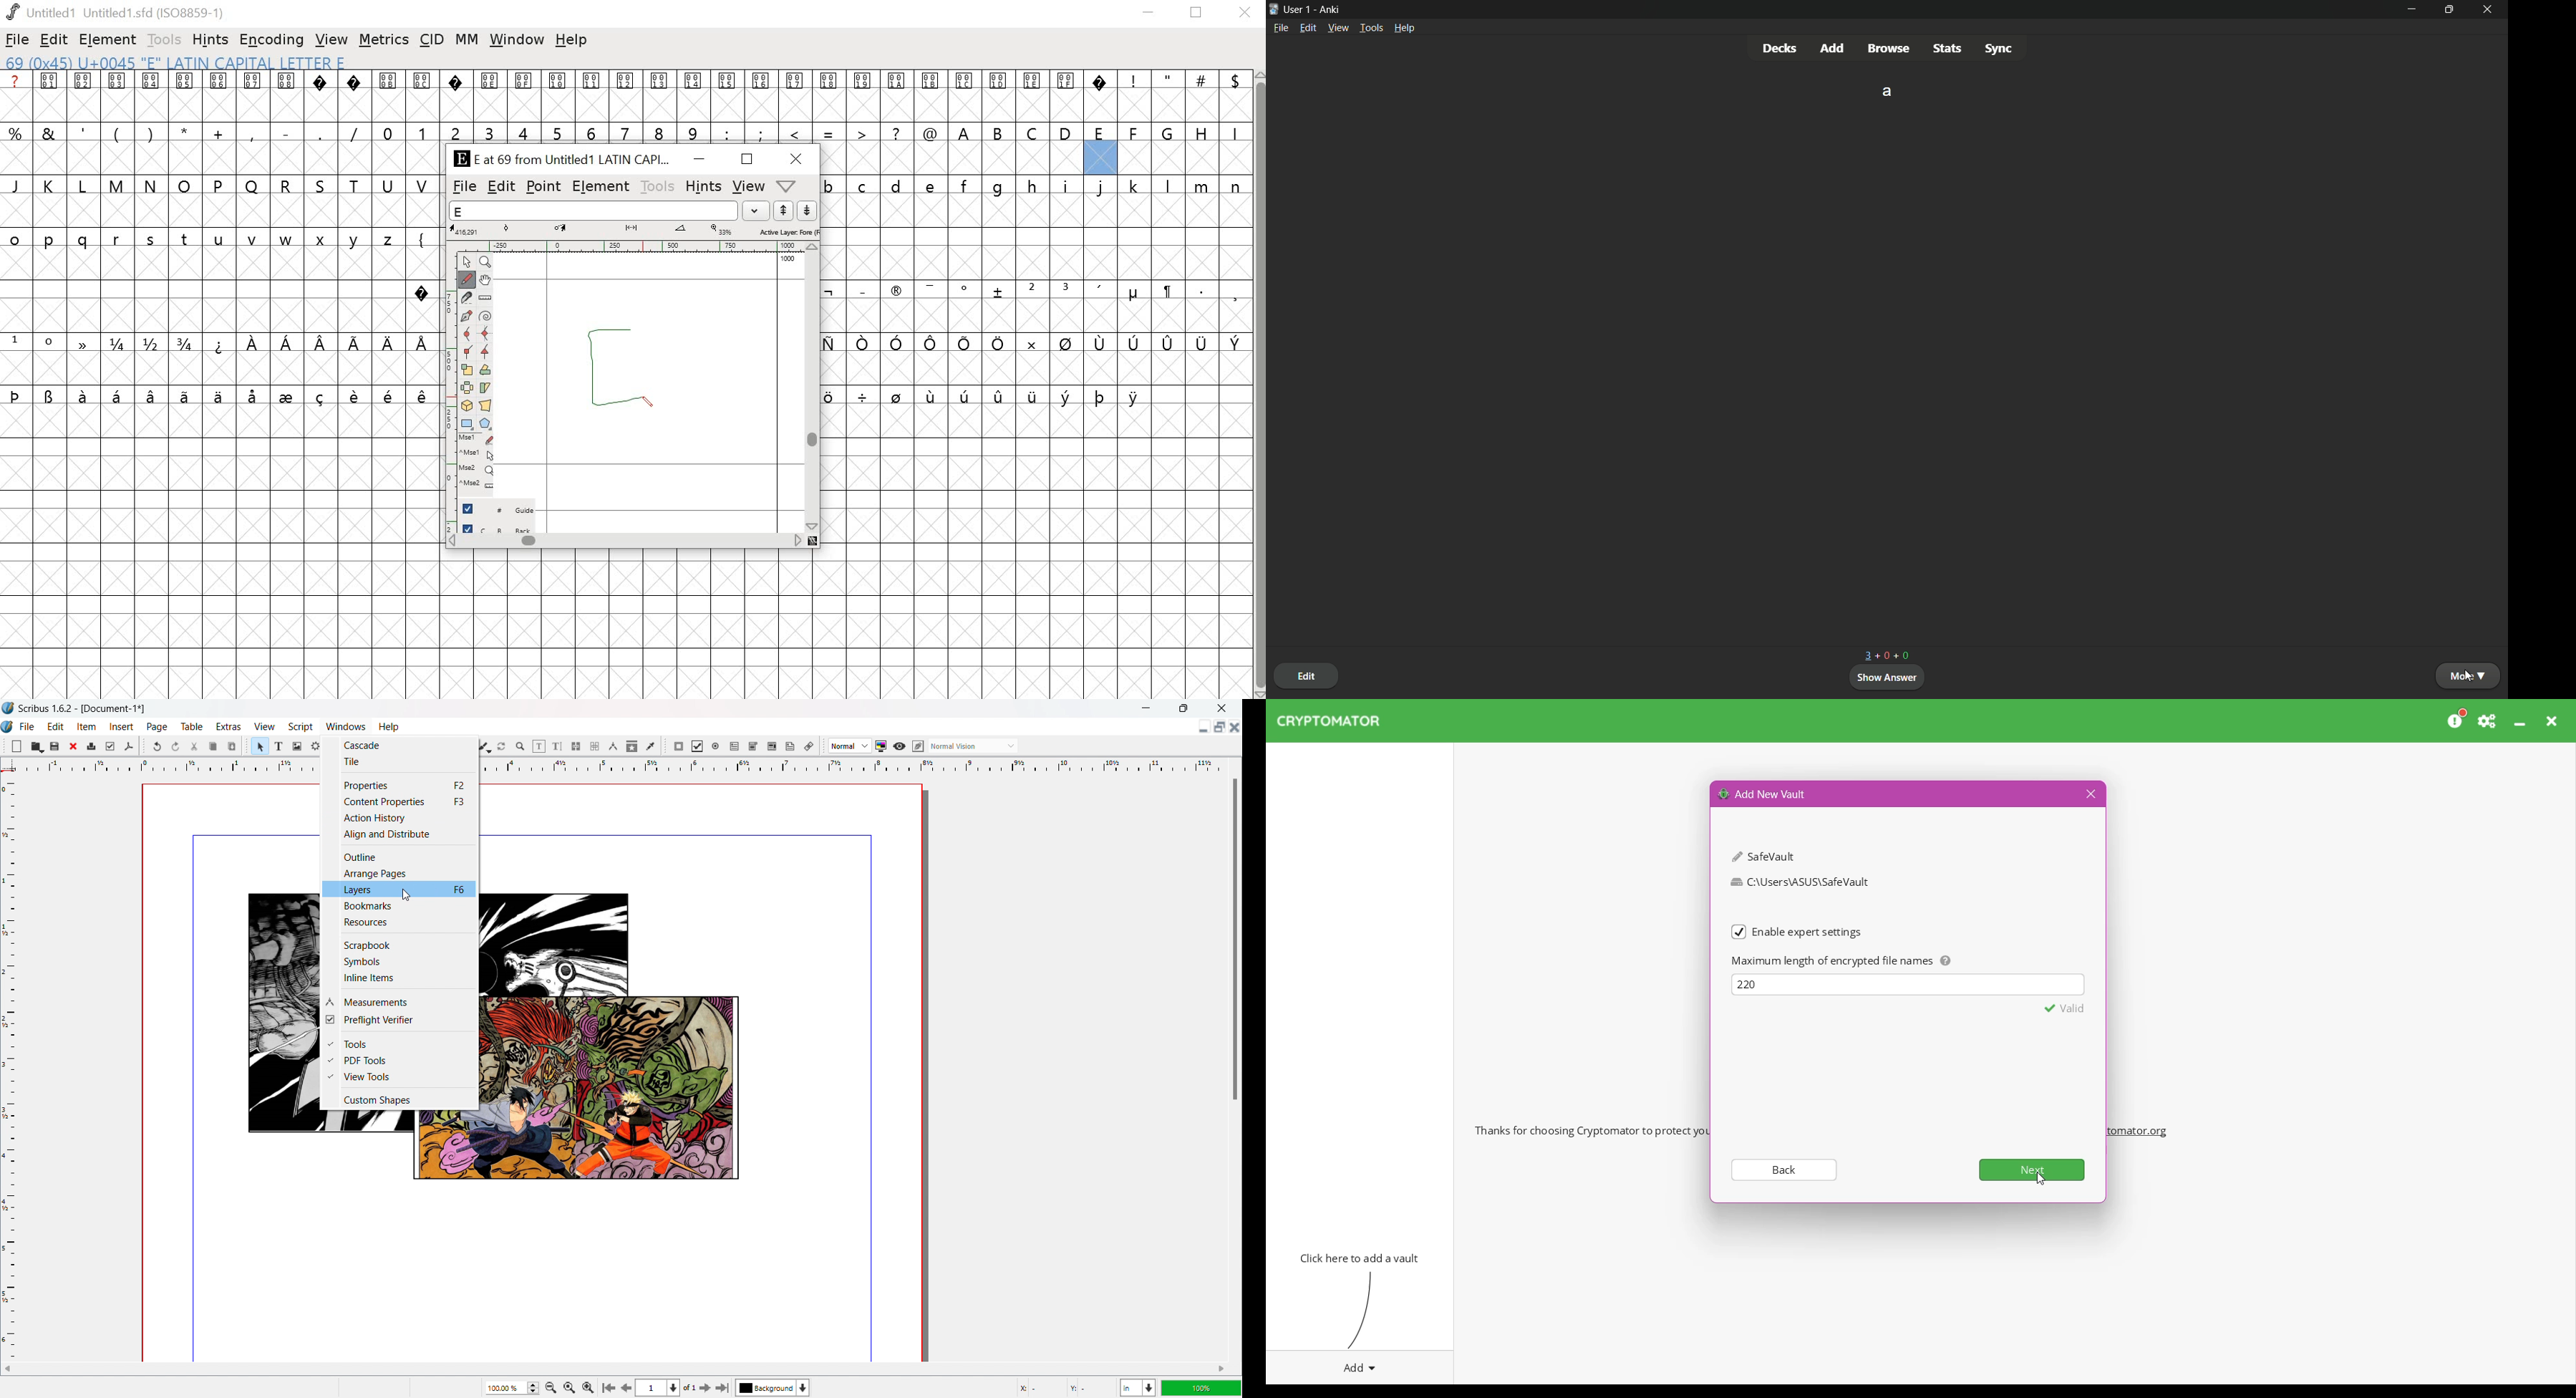 This screenshot has width=2576, height=1400. I want to click on preview mode, so click(899, 746).